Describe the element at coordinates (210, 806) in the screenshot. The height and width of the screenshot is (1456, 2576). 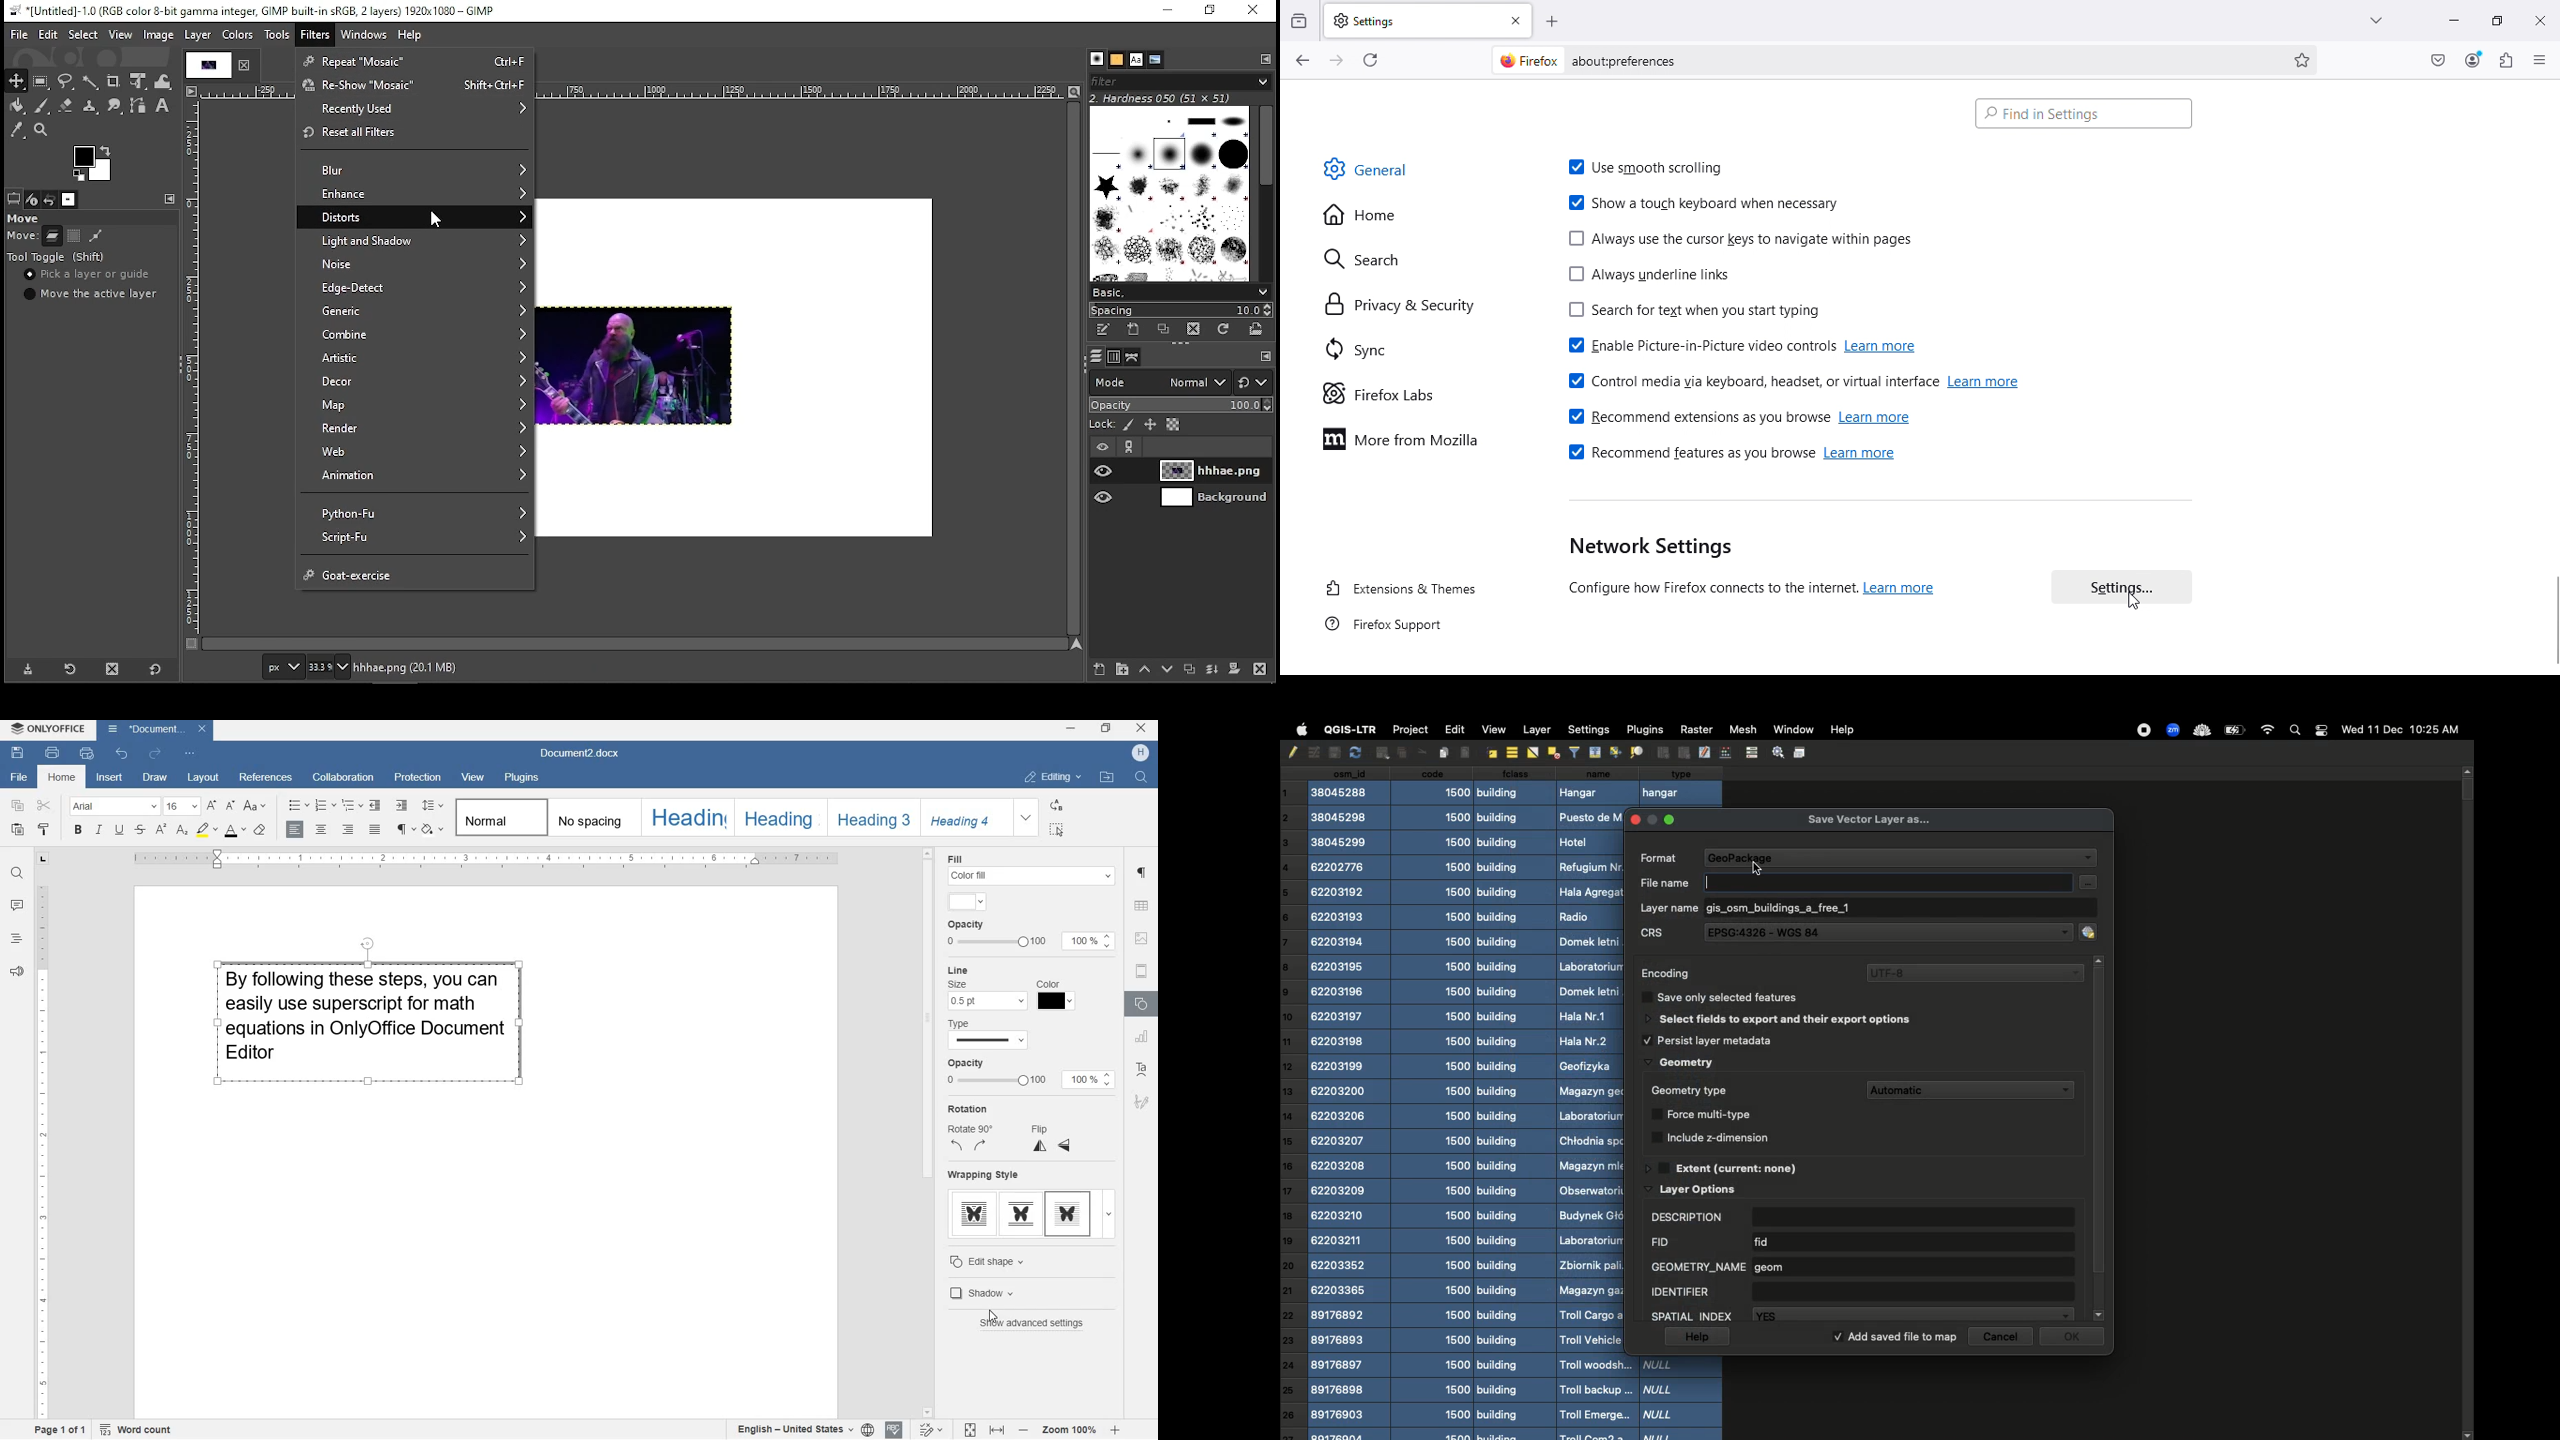
I see `increment font size` at that location.